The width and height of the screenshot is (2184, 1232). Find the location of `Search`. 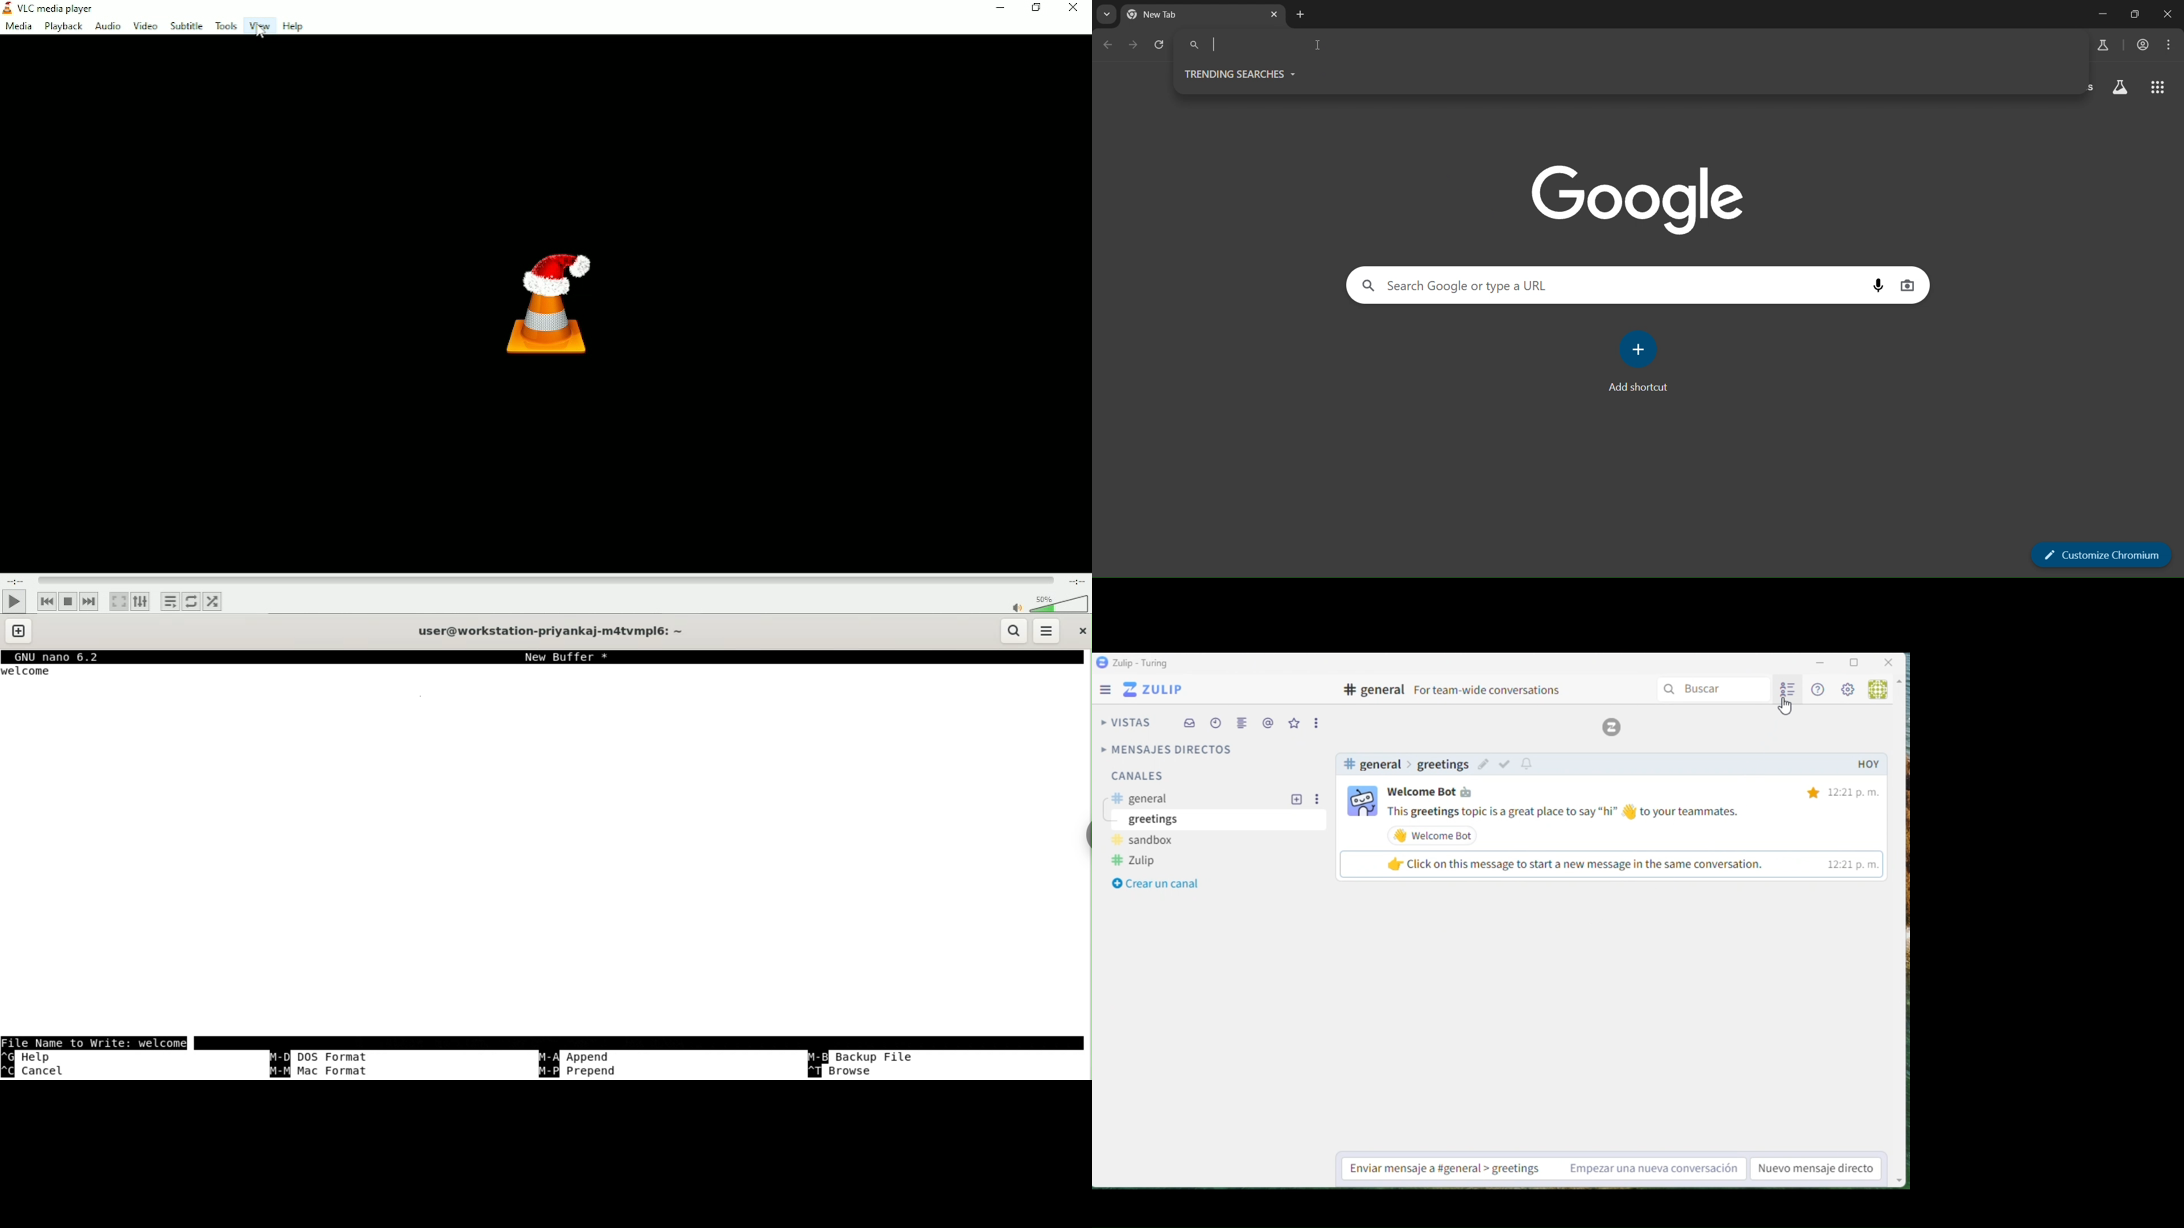

Search is located at coordinates (1716, 690).